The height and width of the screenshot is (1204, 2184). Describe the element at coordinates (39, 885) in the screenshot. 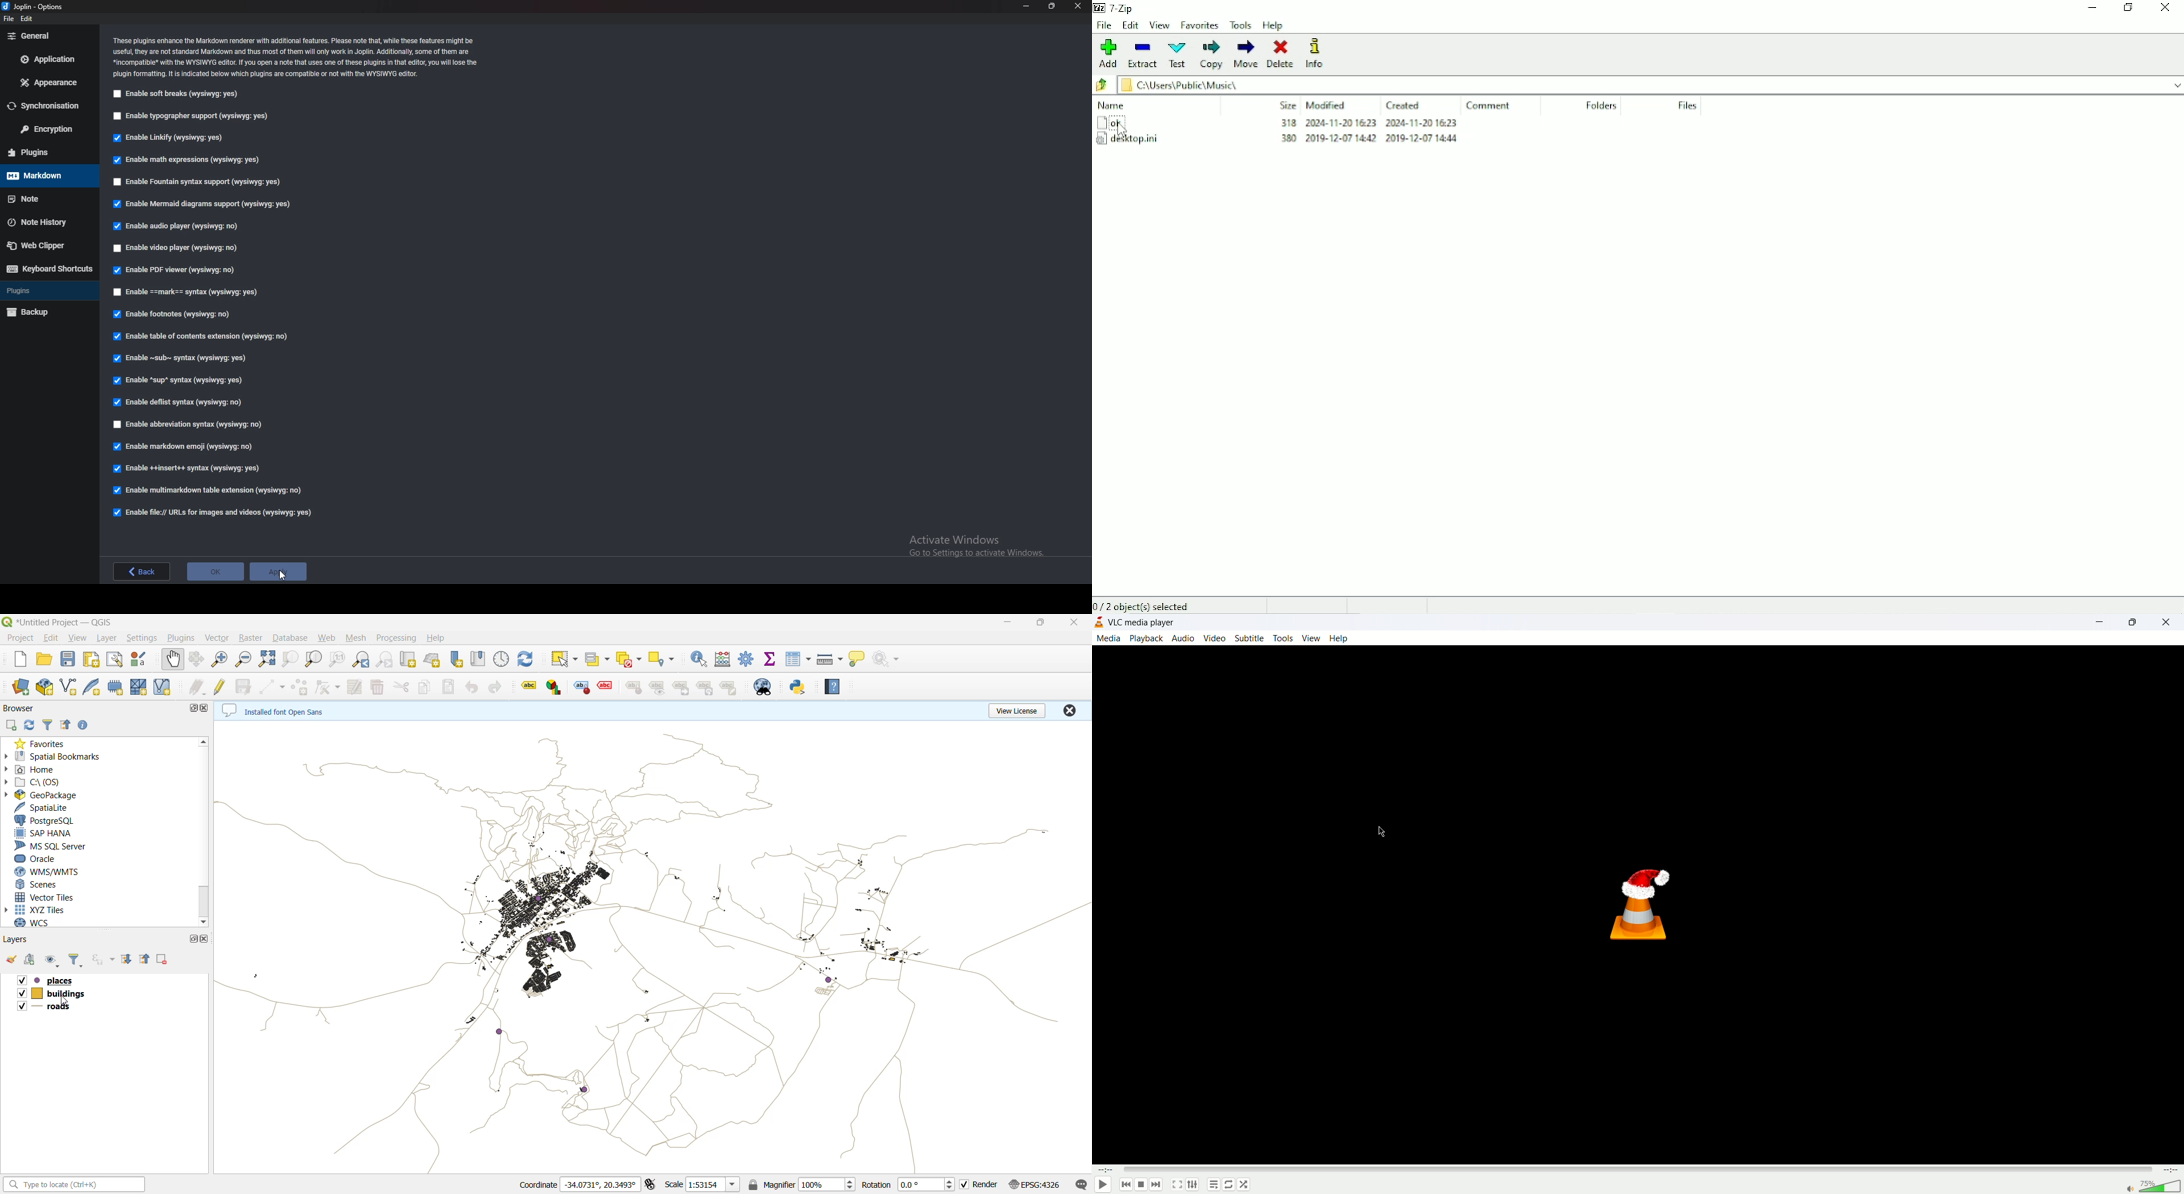

I see `scenes` at that location.